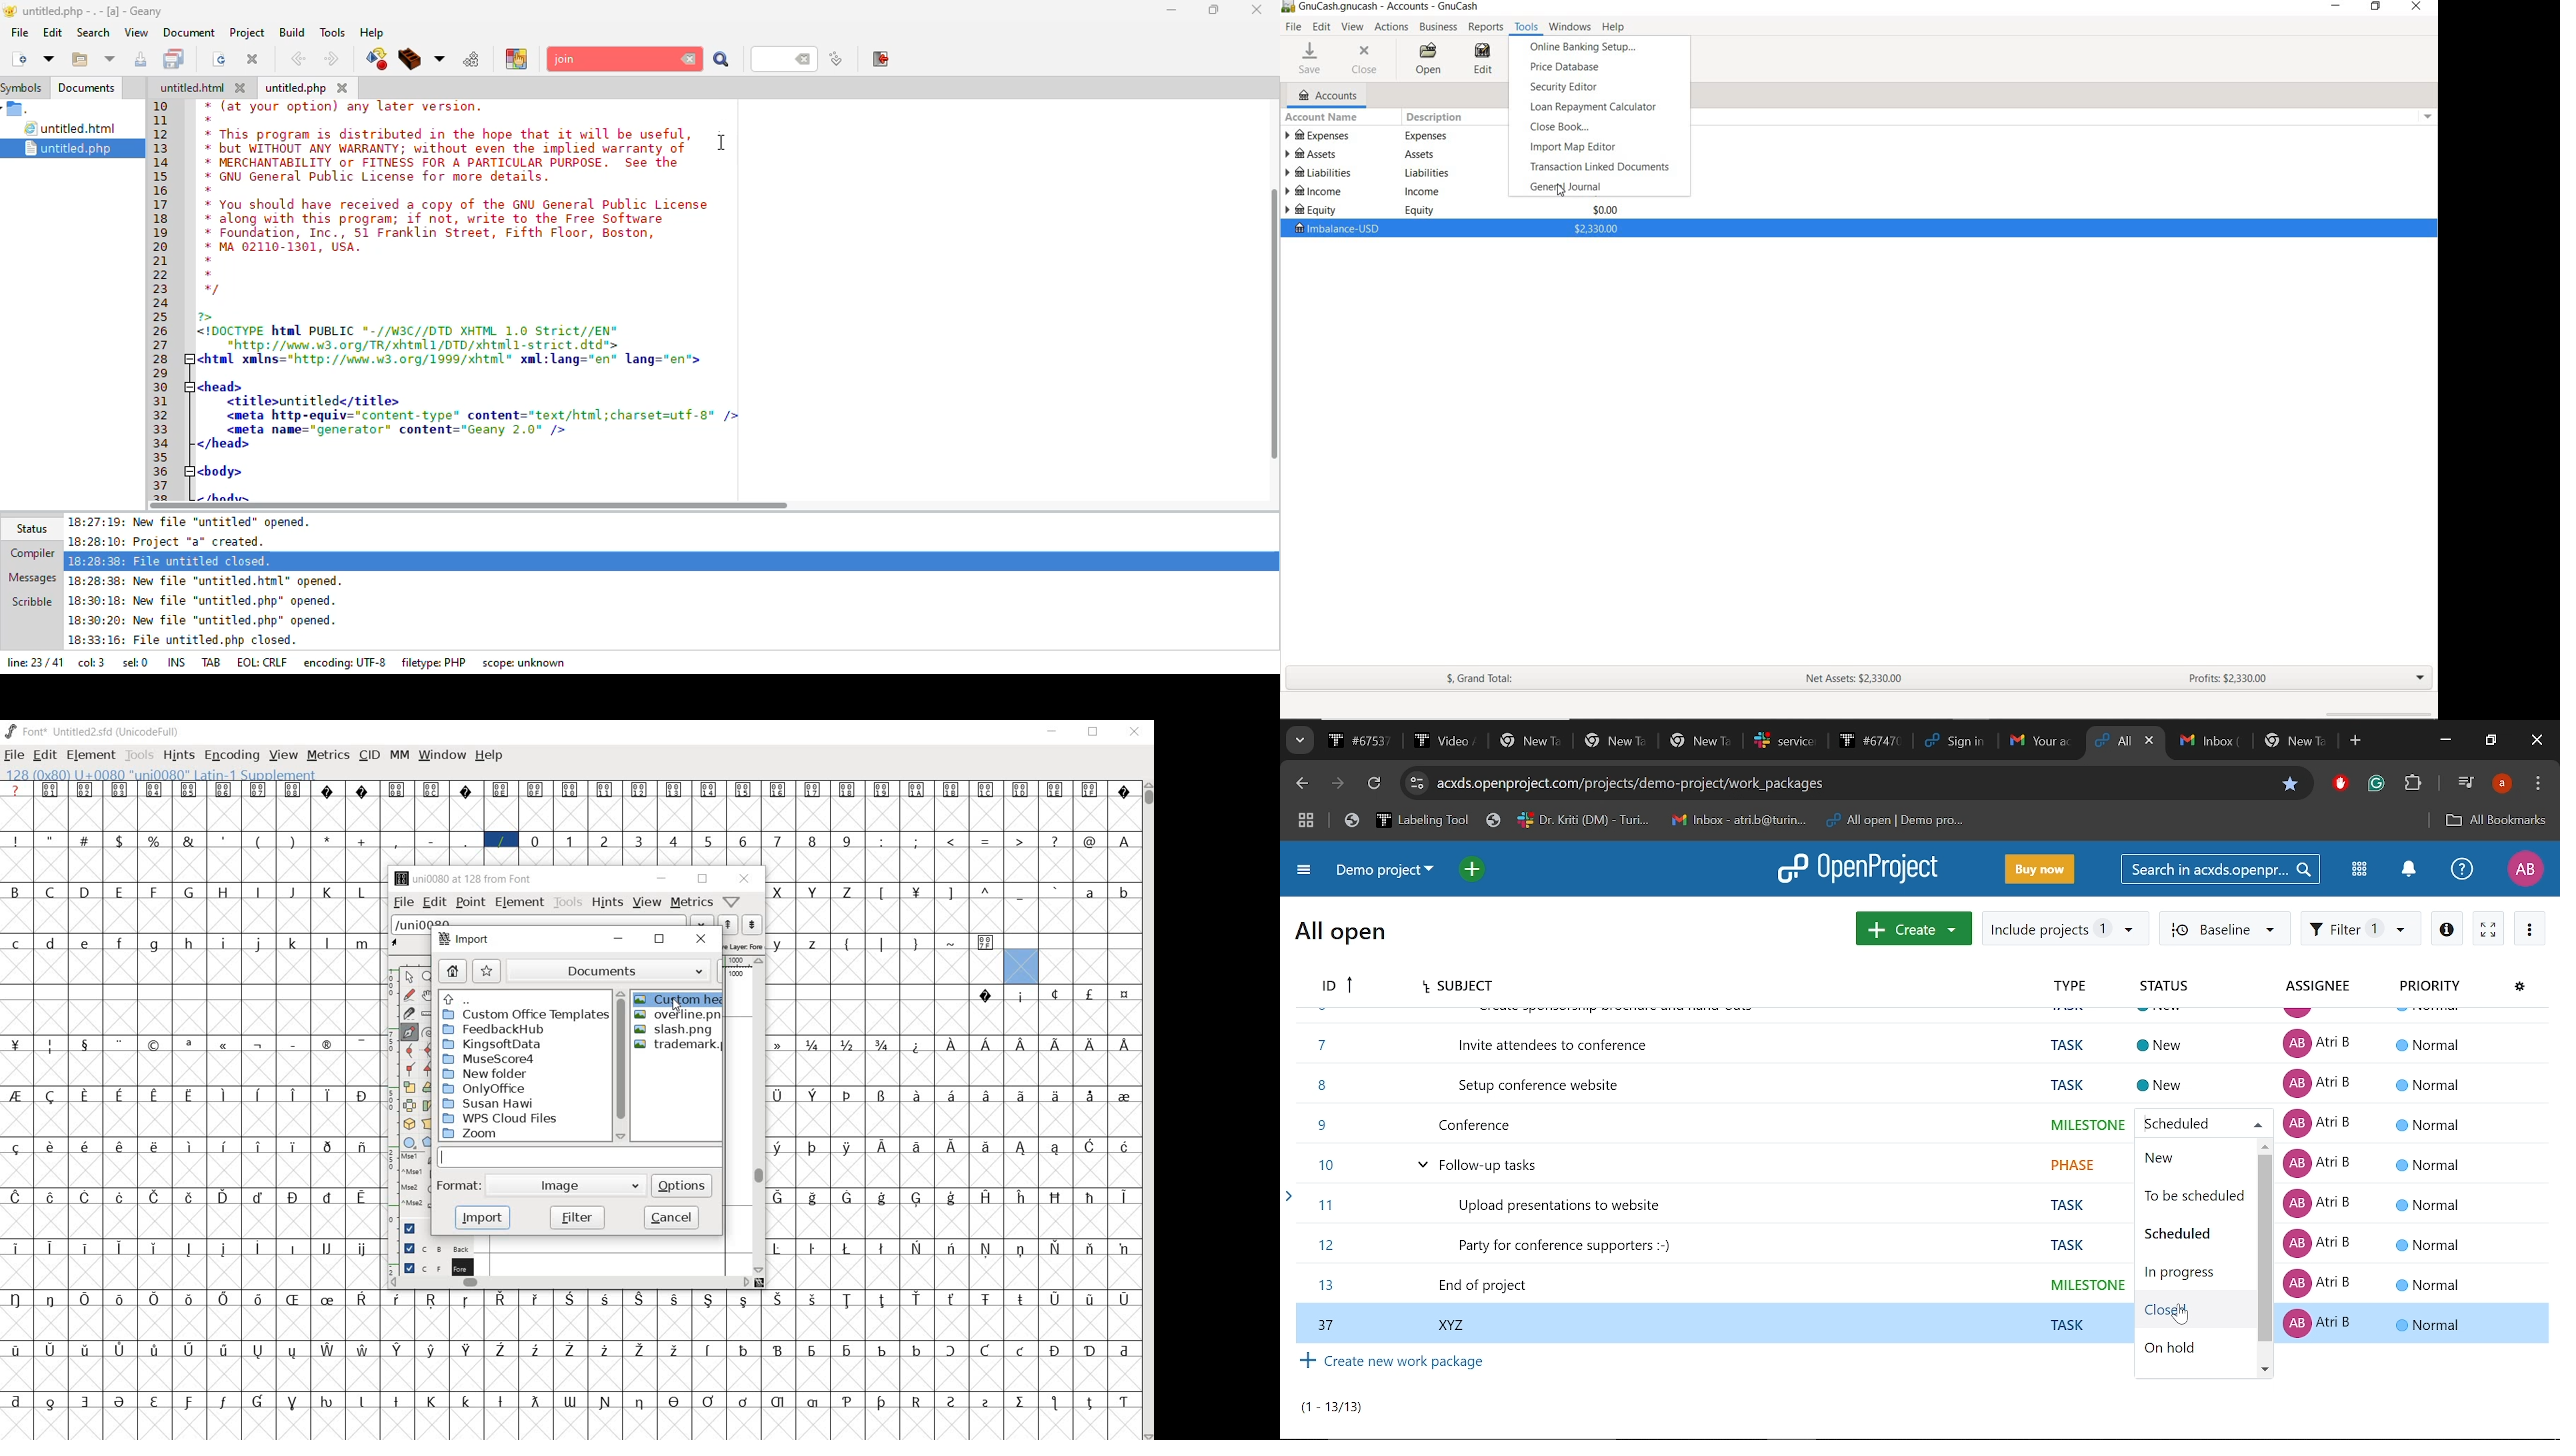 The height and width of the screenshot is (1456, 2576). What do you see at coordinates (87, 944) in the screenshot?
I see `glyph` at bounding box center [87, 944].